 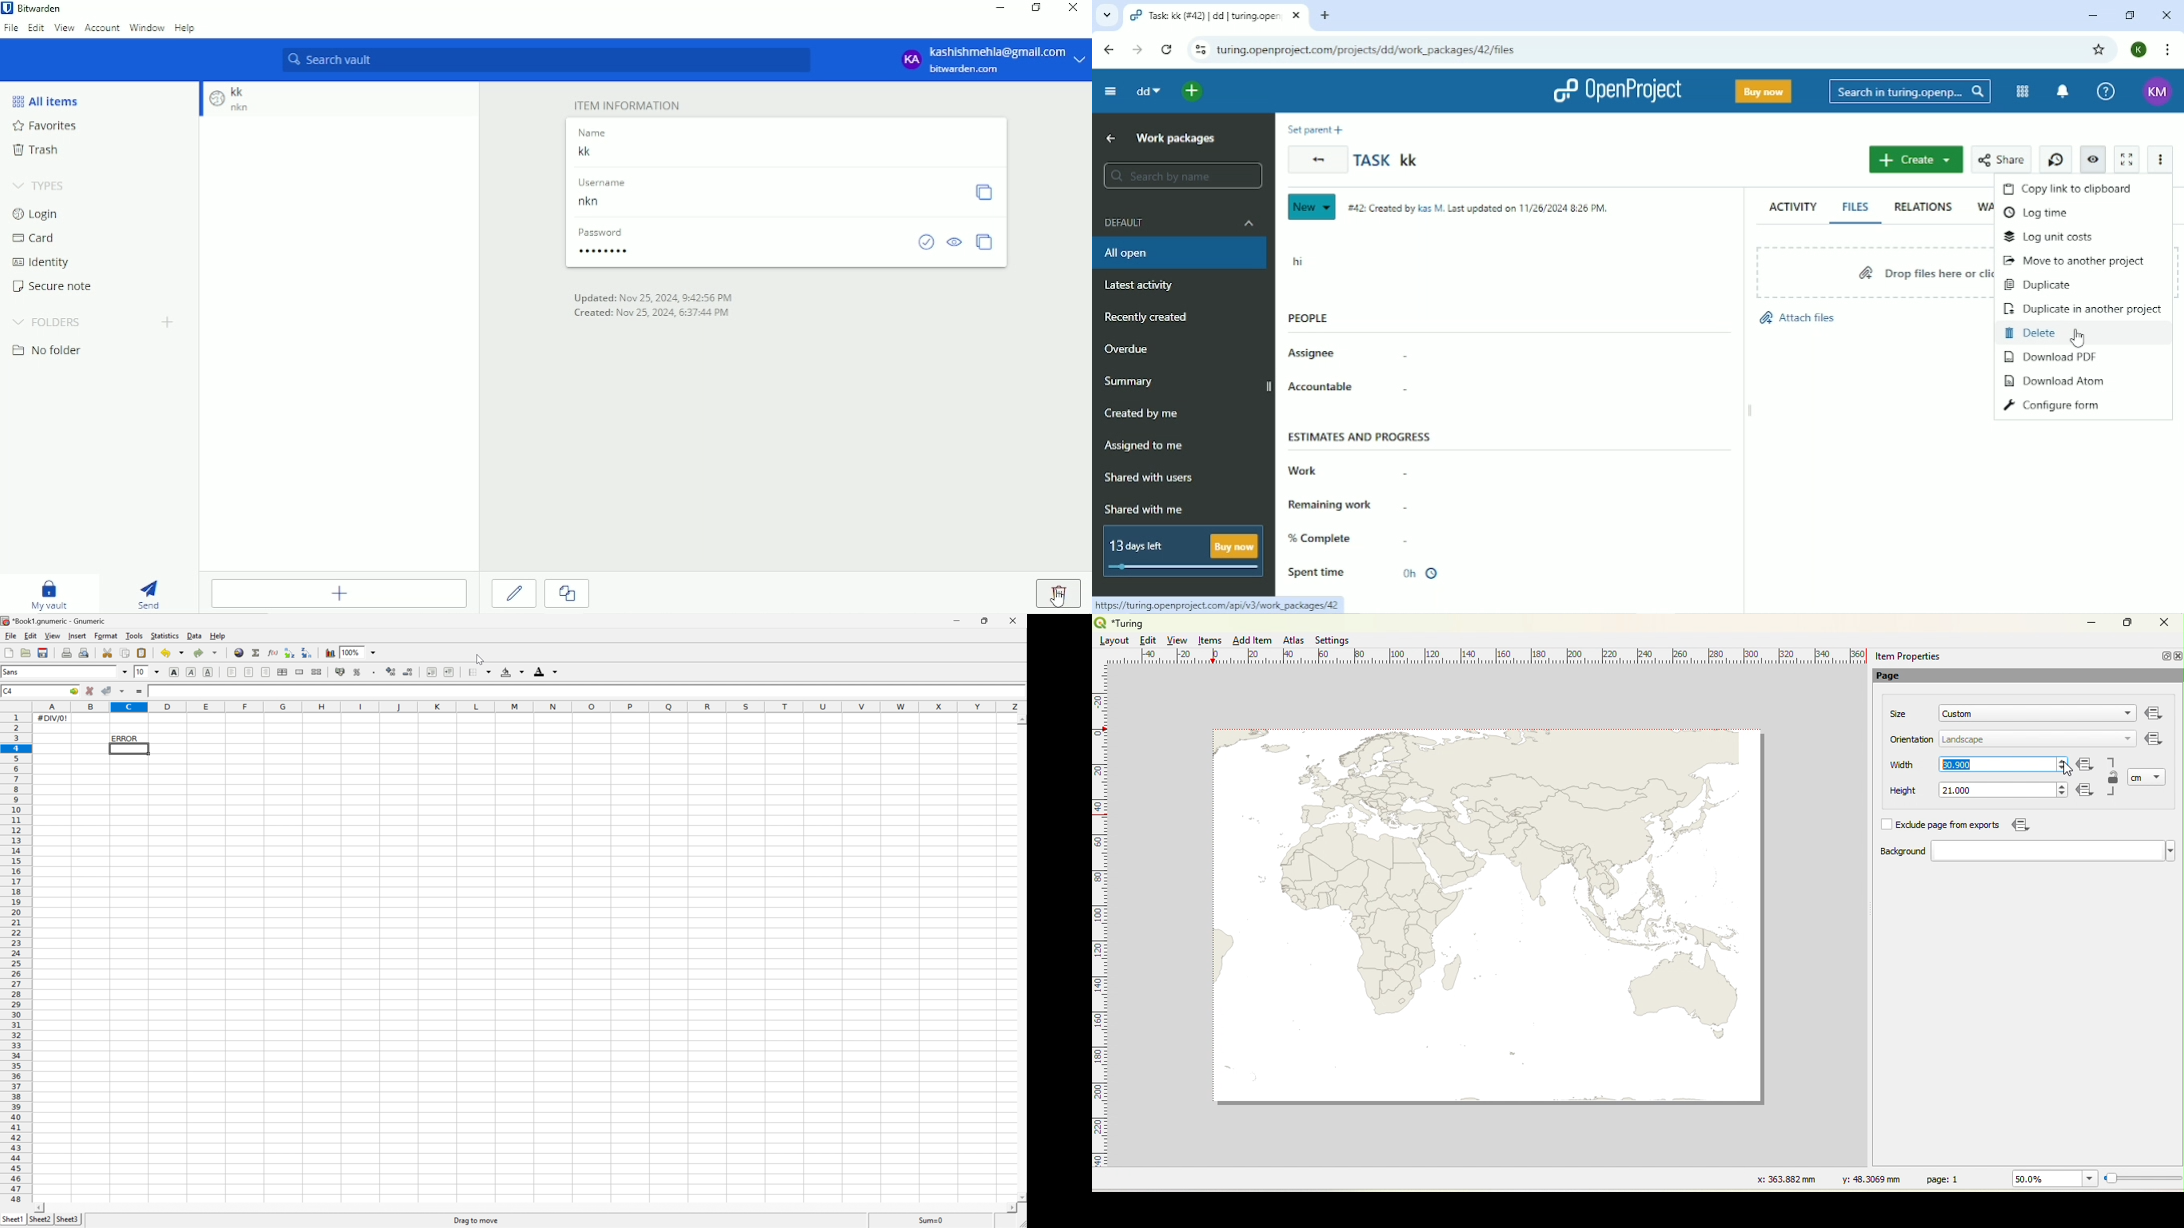 I want to click on Sort the selected region in ascending order based on the first column selected, so click(x=289, y=653).